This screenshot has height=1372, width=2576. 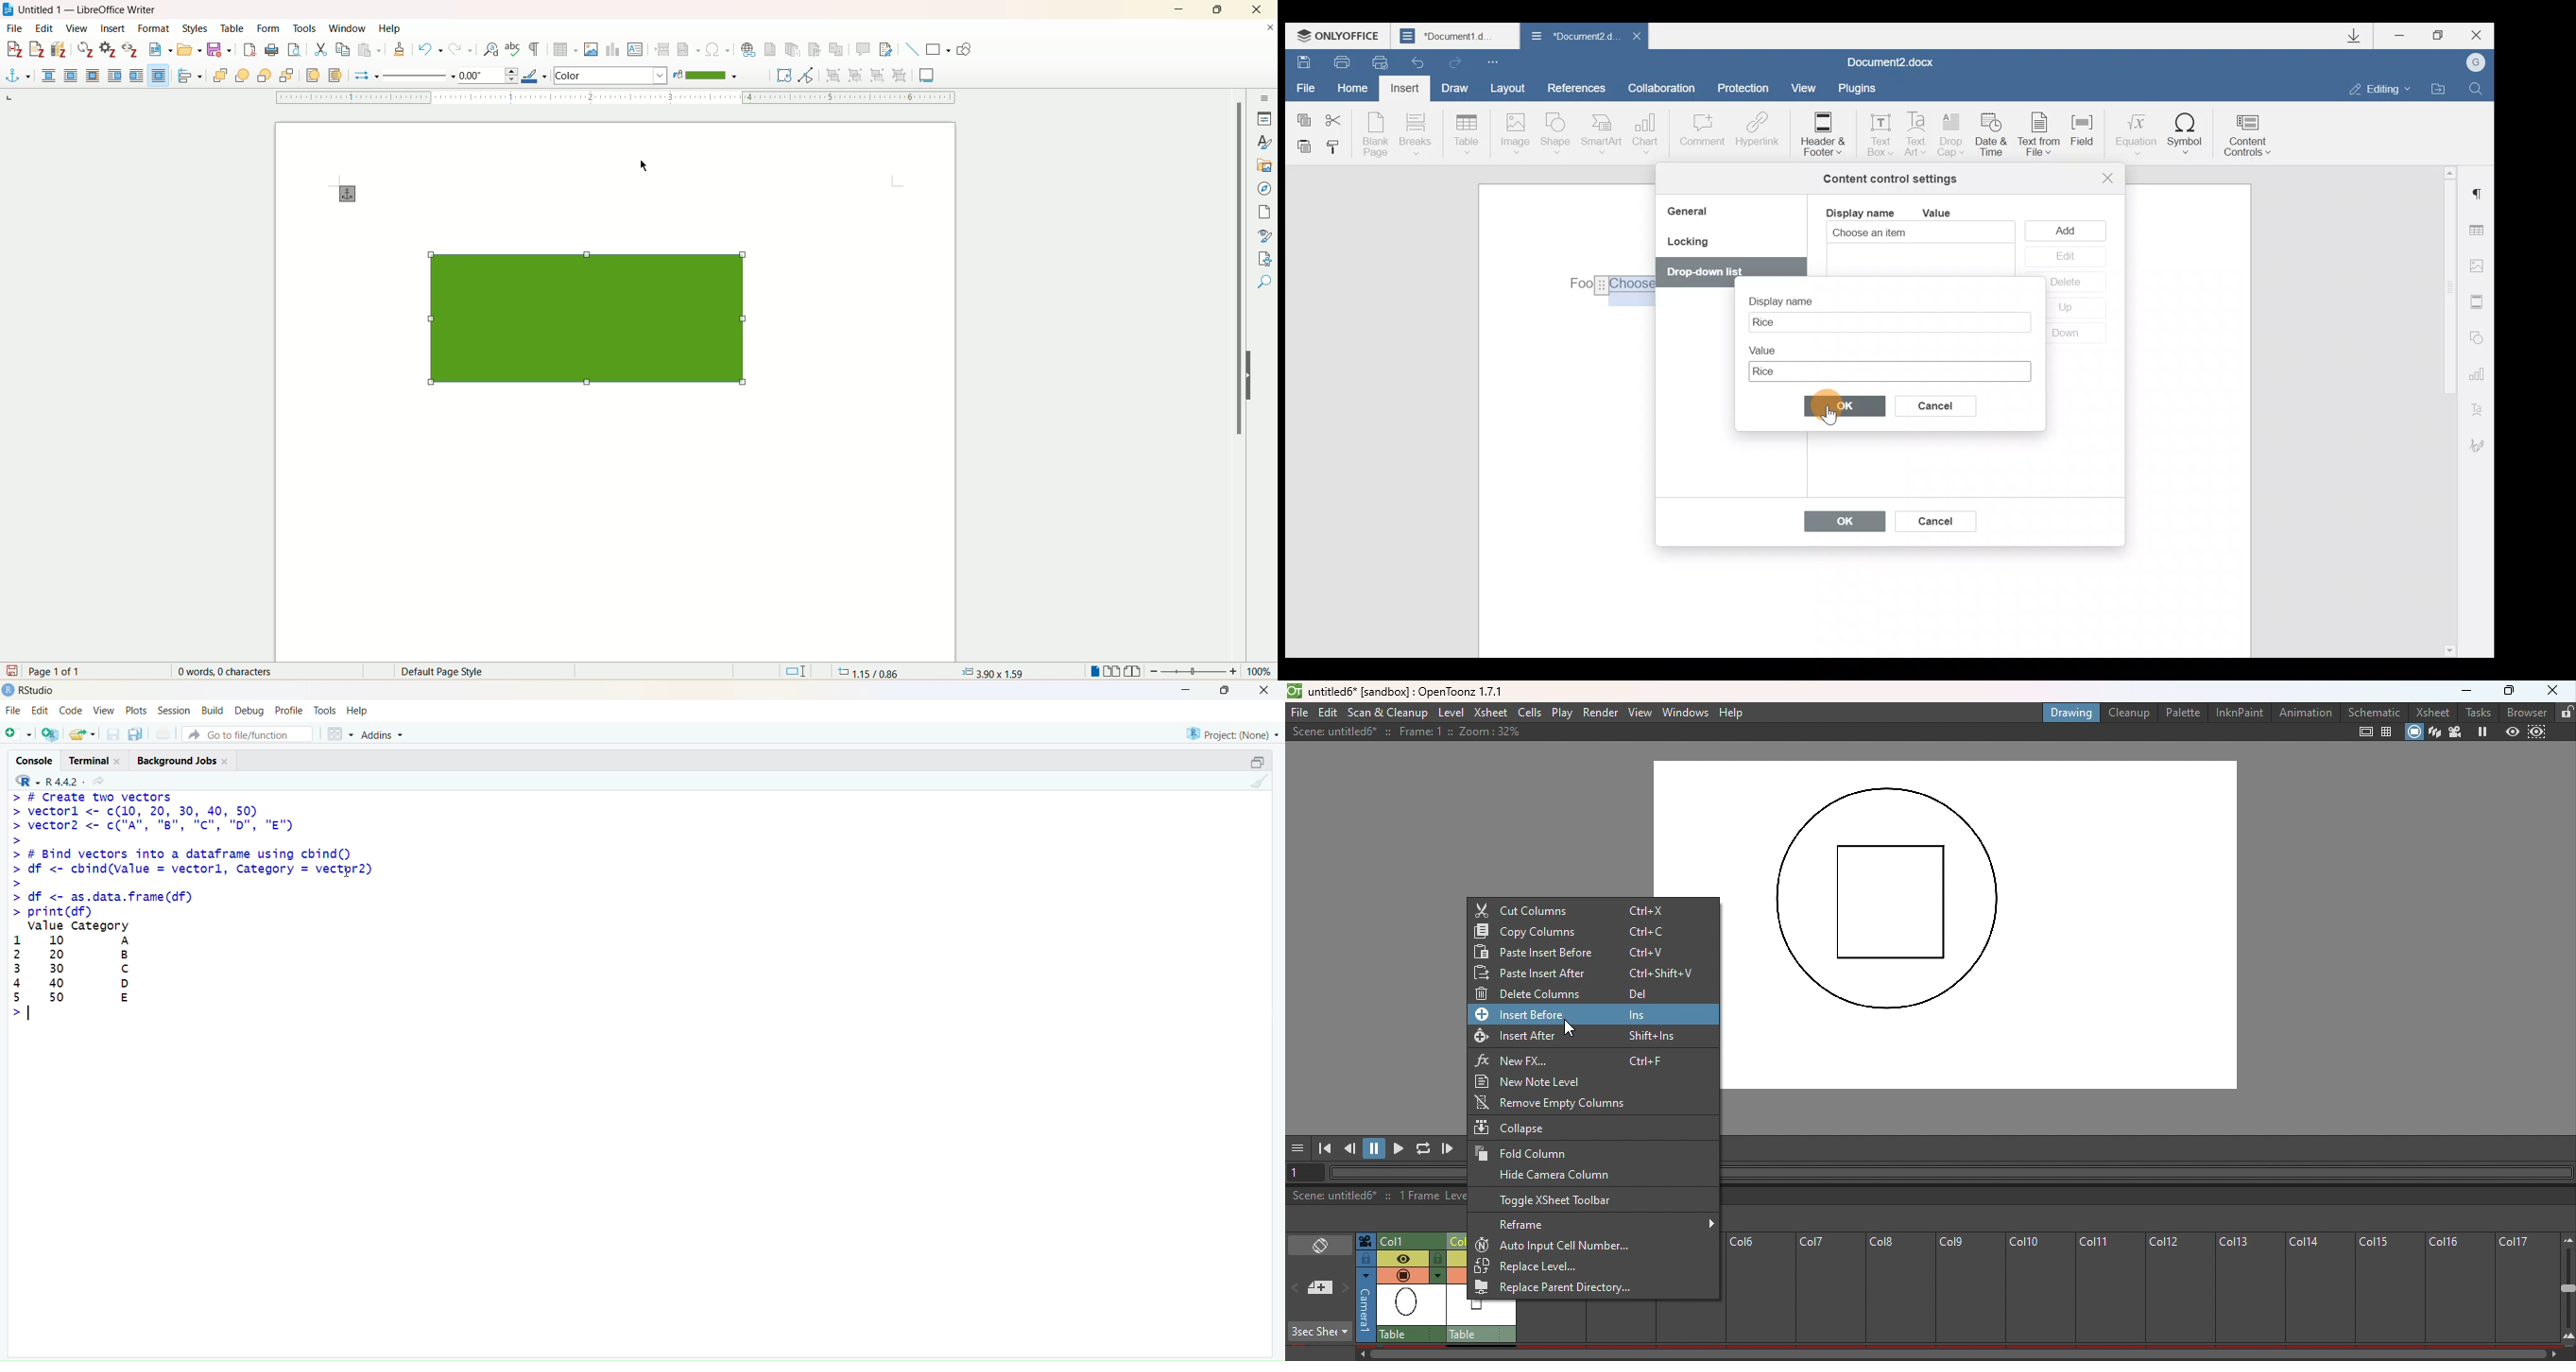 What do you see at coordinates (1341, 35) in the screenshot?
I see `ONLYOFFICE` at bounding box center [1341, 35].